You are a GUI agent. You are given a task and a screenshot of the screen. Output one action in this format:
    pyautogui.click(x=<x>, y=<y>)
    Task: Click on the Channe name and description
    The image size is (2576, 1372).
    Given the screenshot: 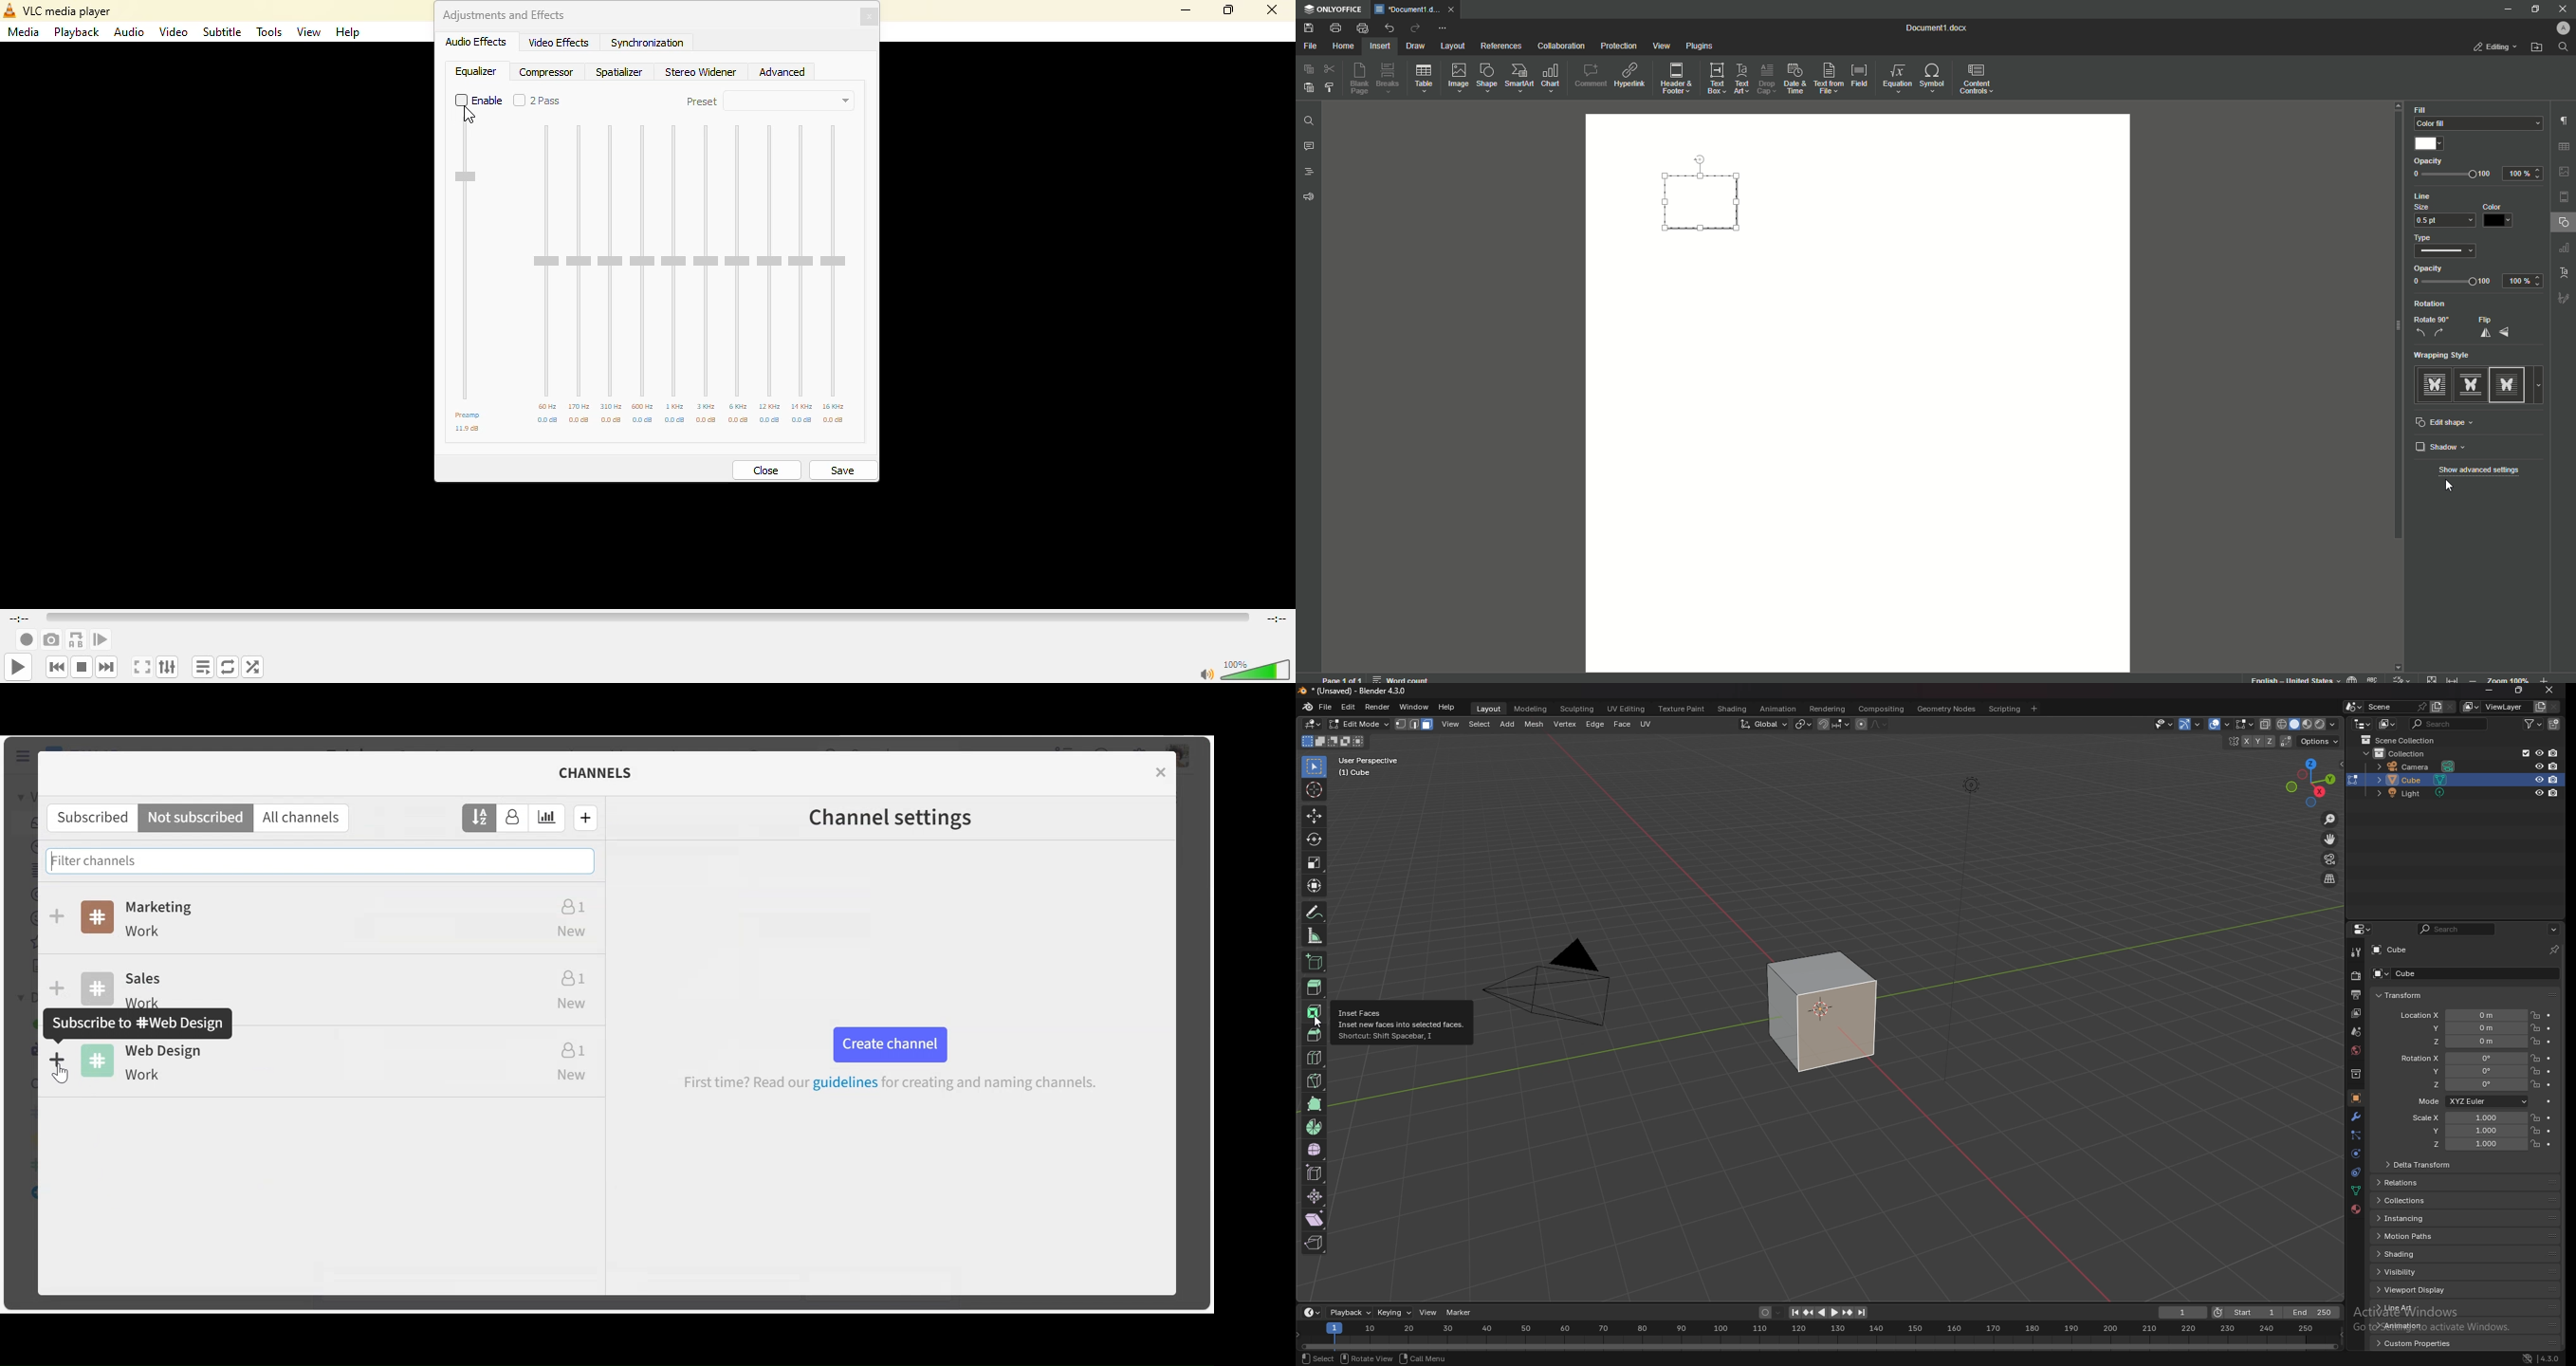 What is the action you would take?
    pyautogui.click(x=336, y=981)
    